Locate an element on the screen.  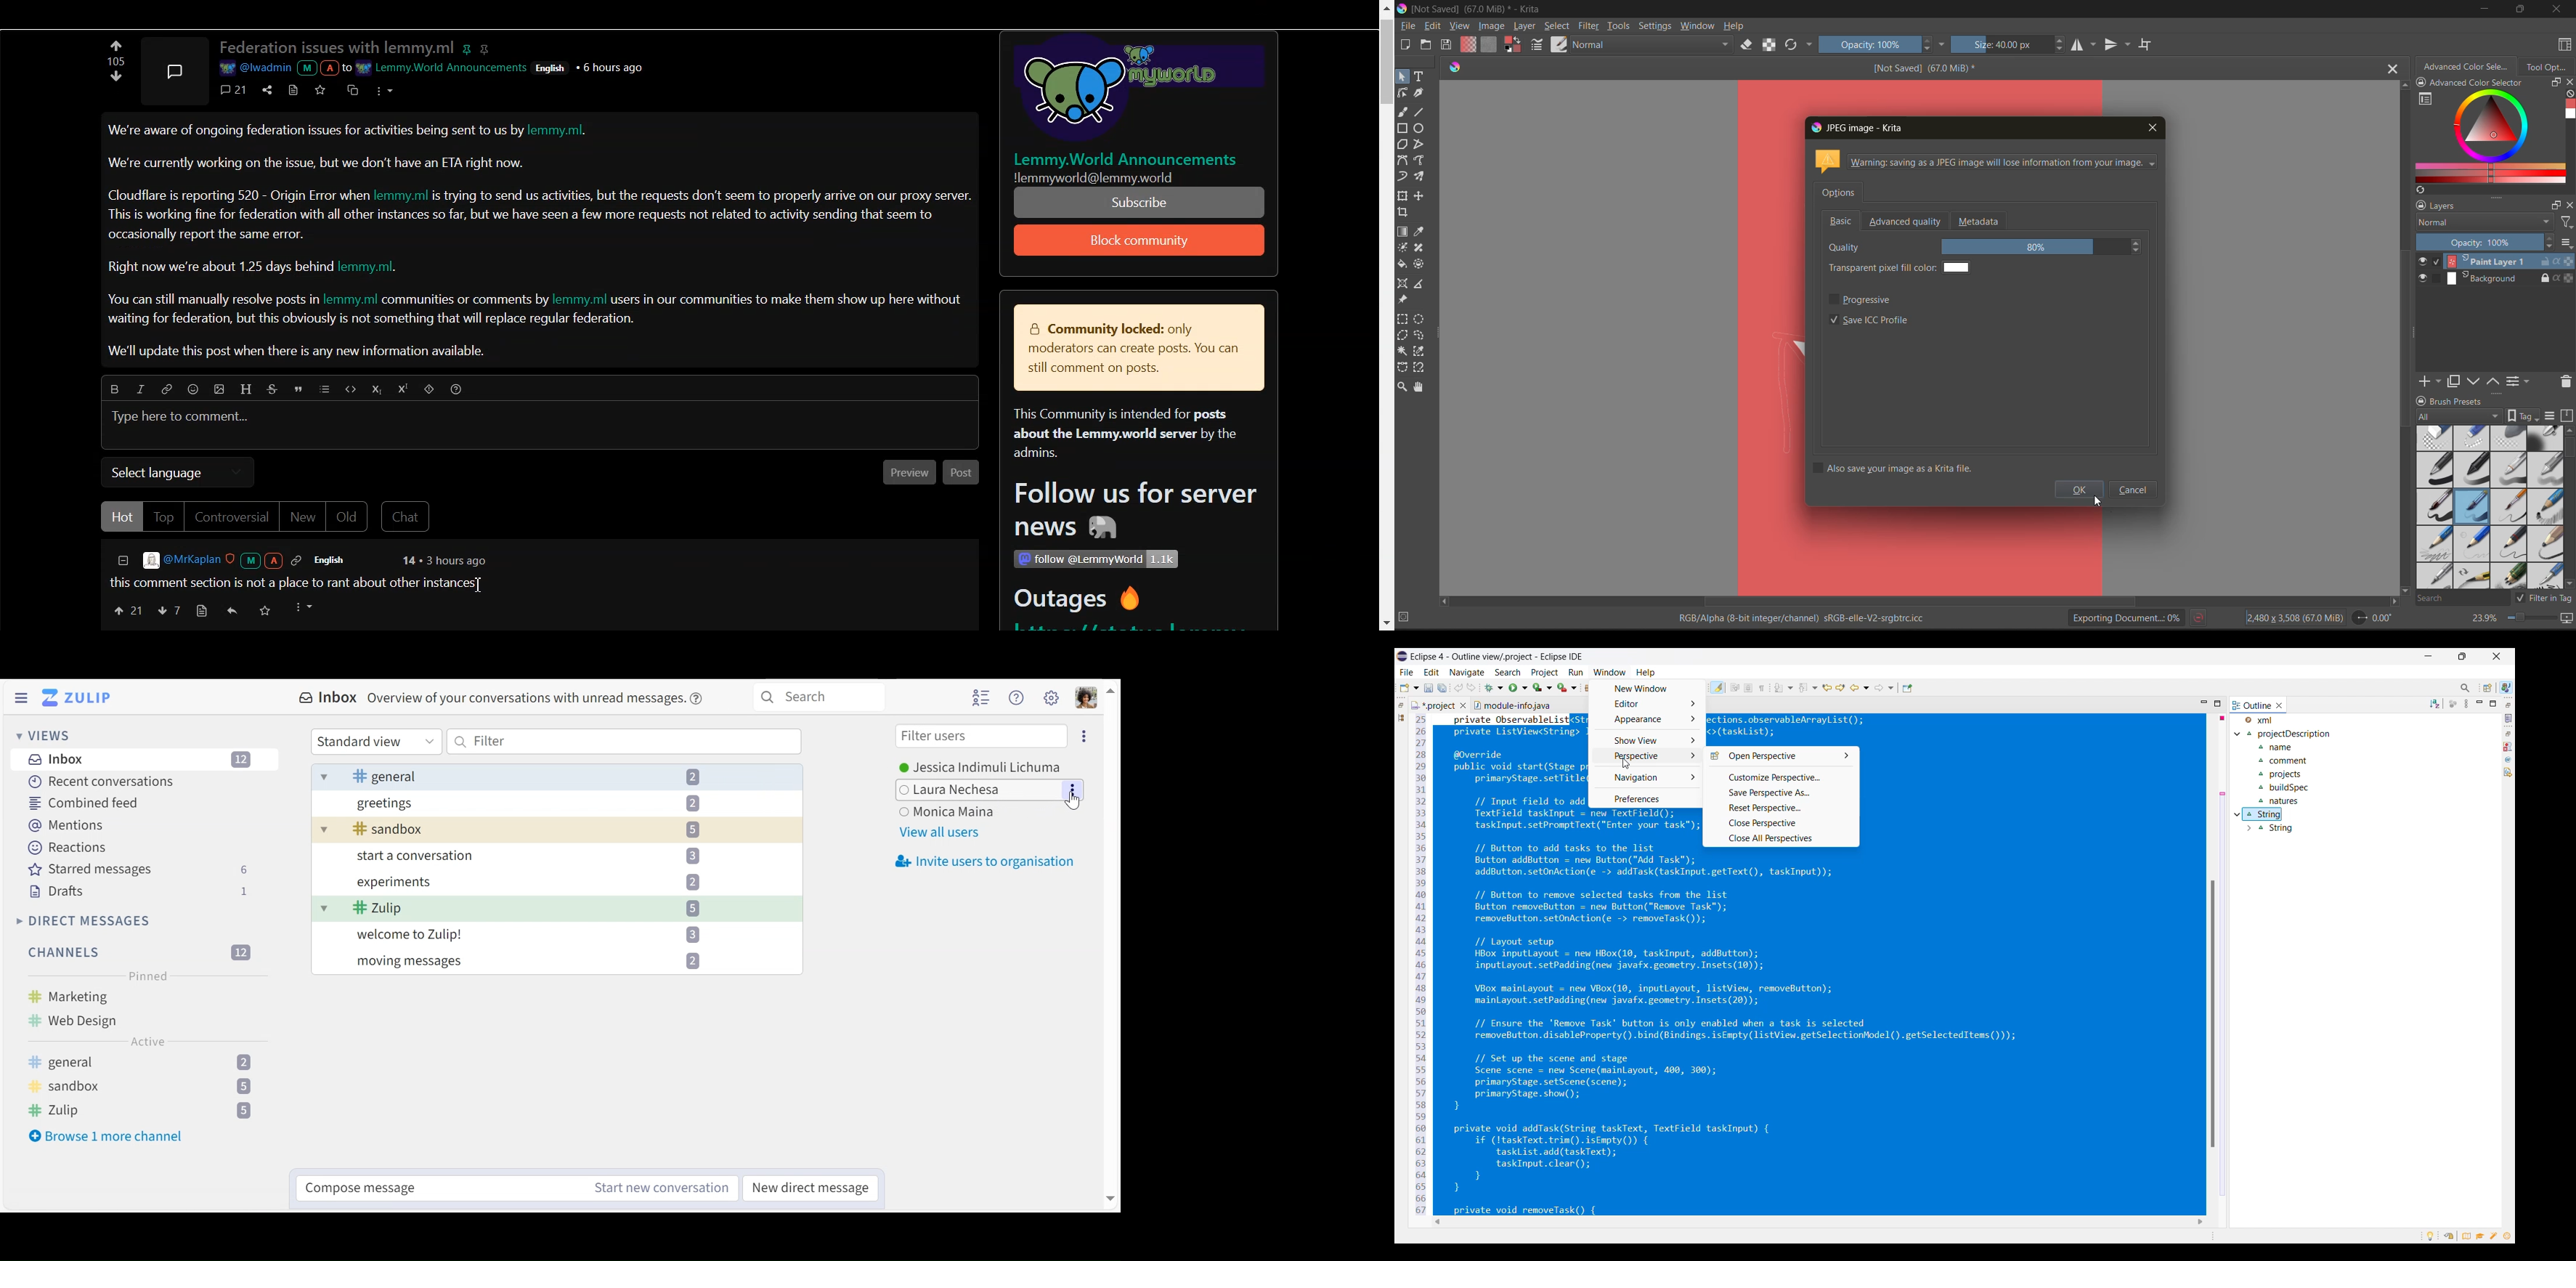
horizontal scroll bar is located at coordinates (2569, 449).